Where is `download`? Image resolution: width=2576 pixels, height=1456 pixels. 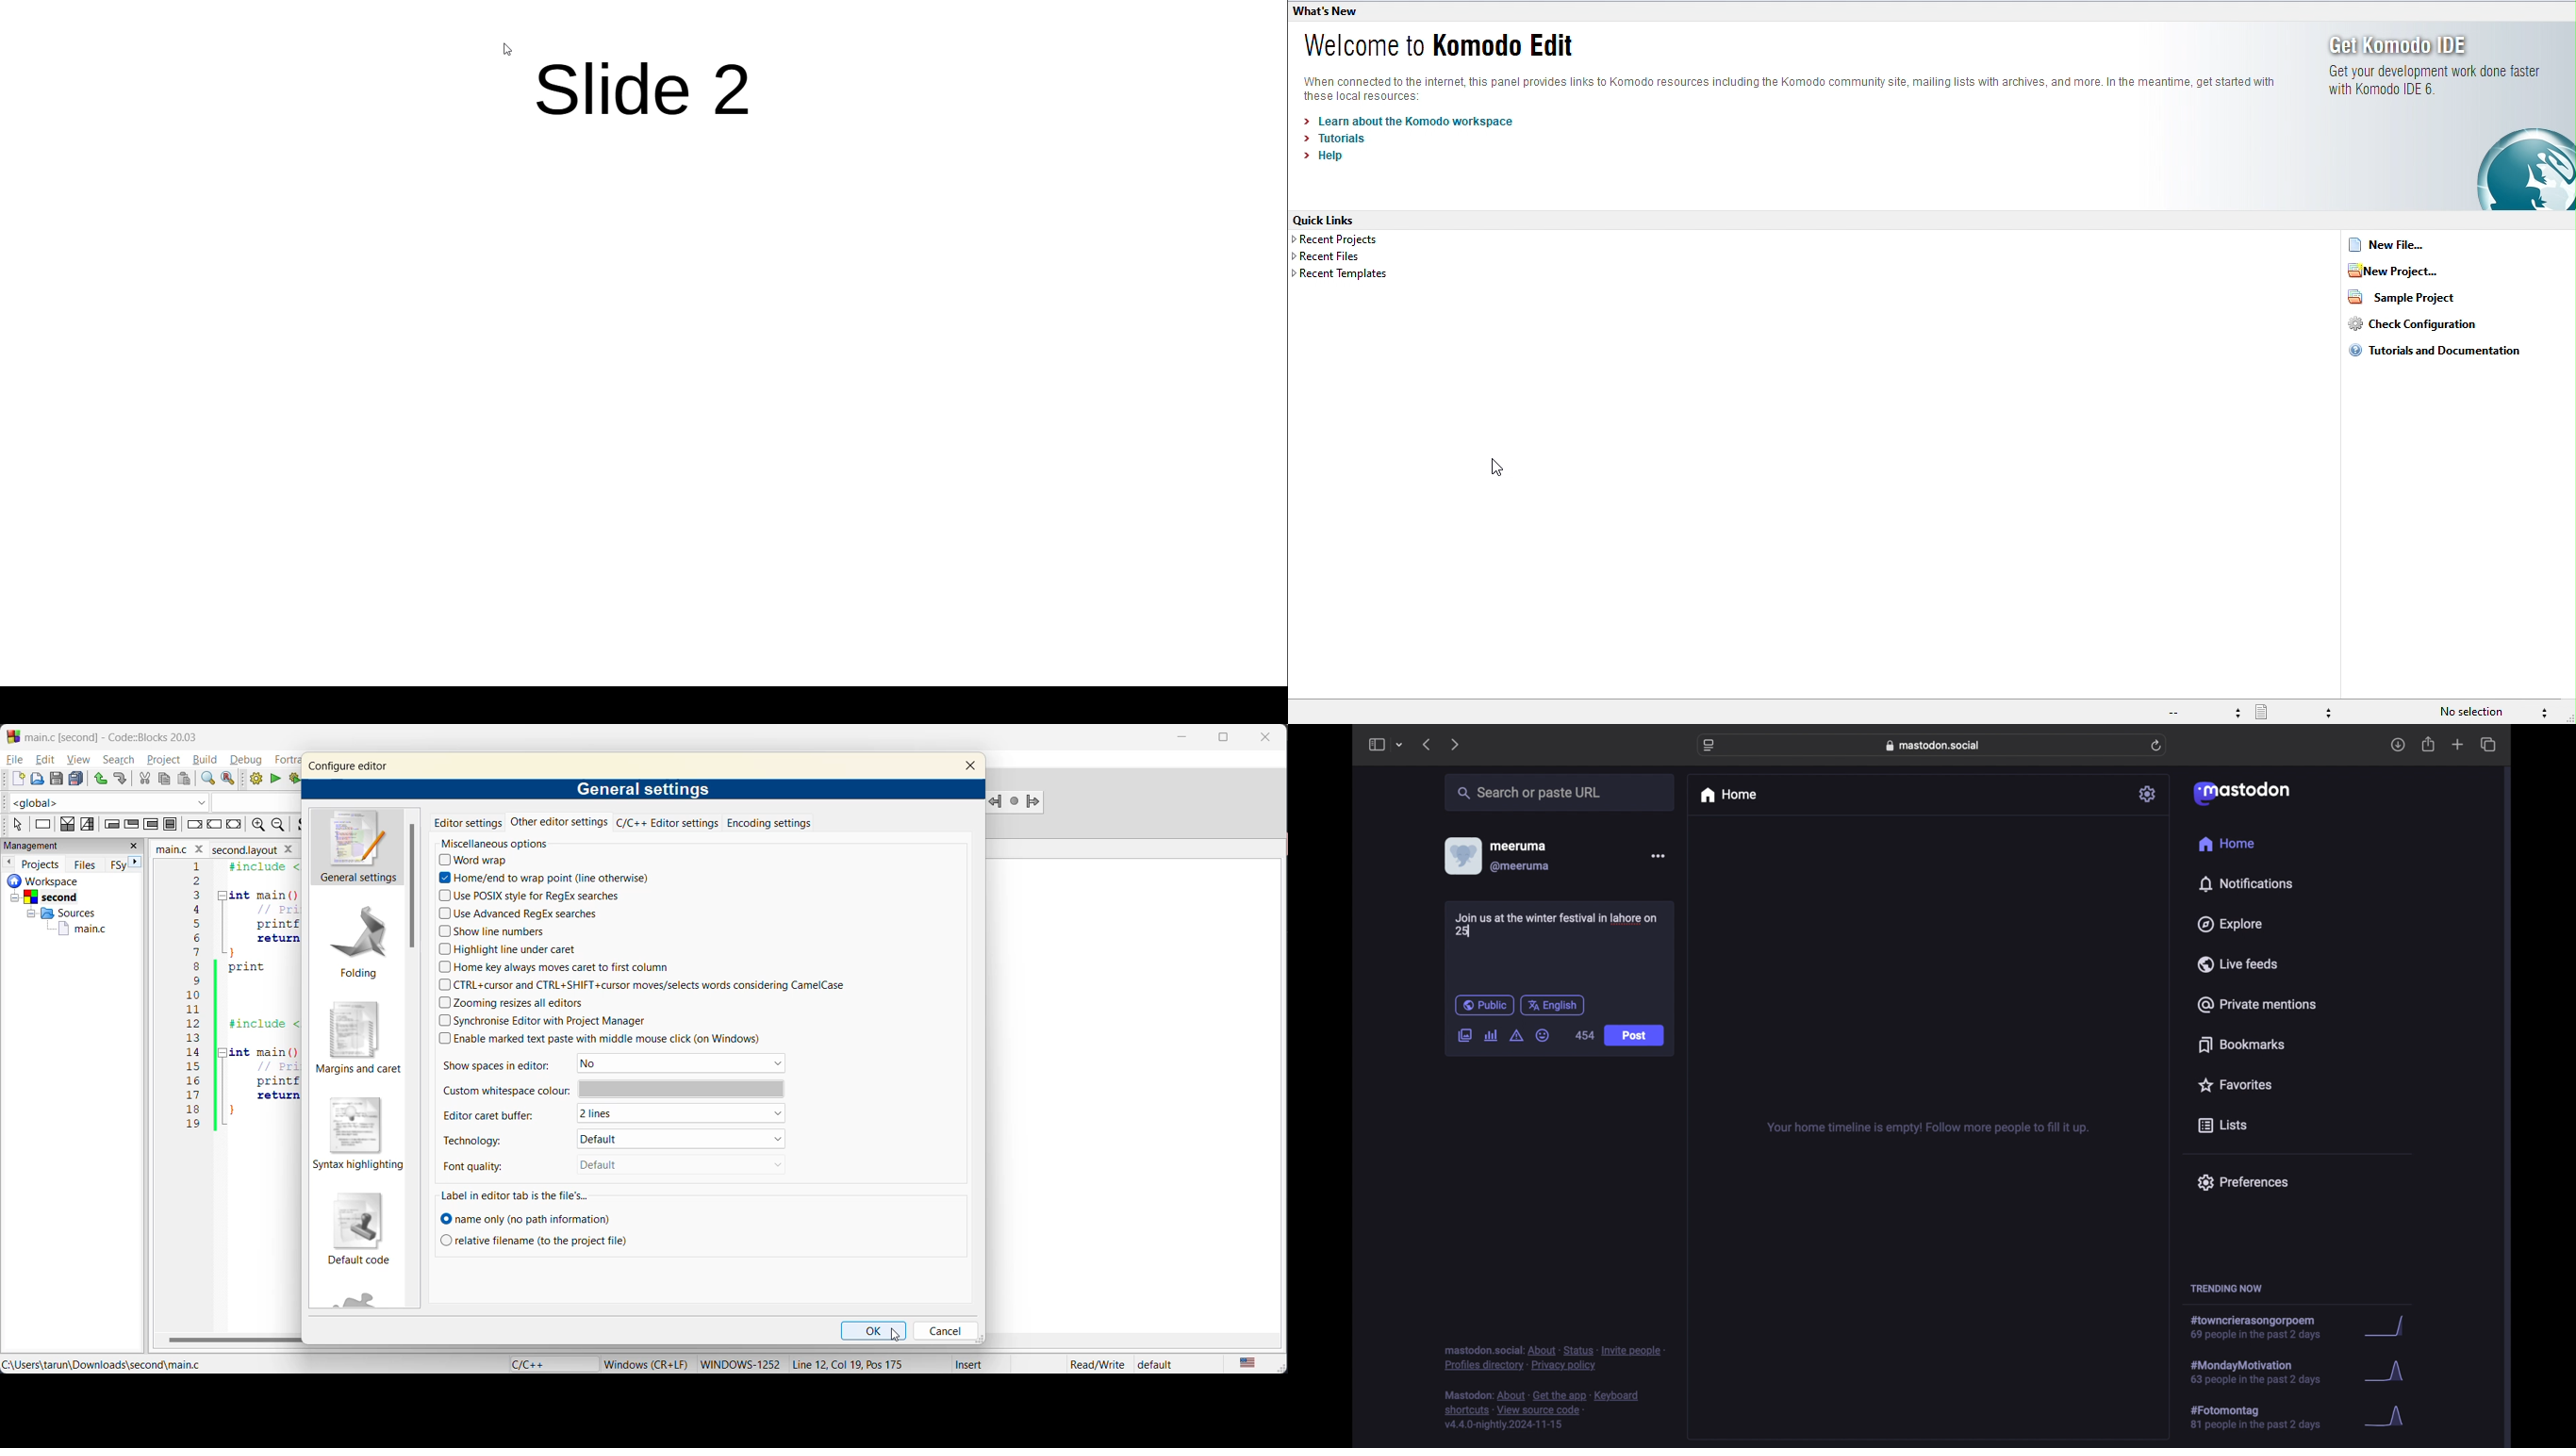
download is located at coordinates (2398, 745).